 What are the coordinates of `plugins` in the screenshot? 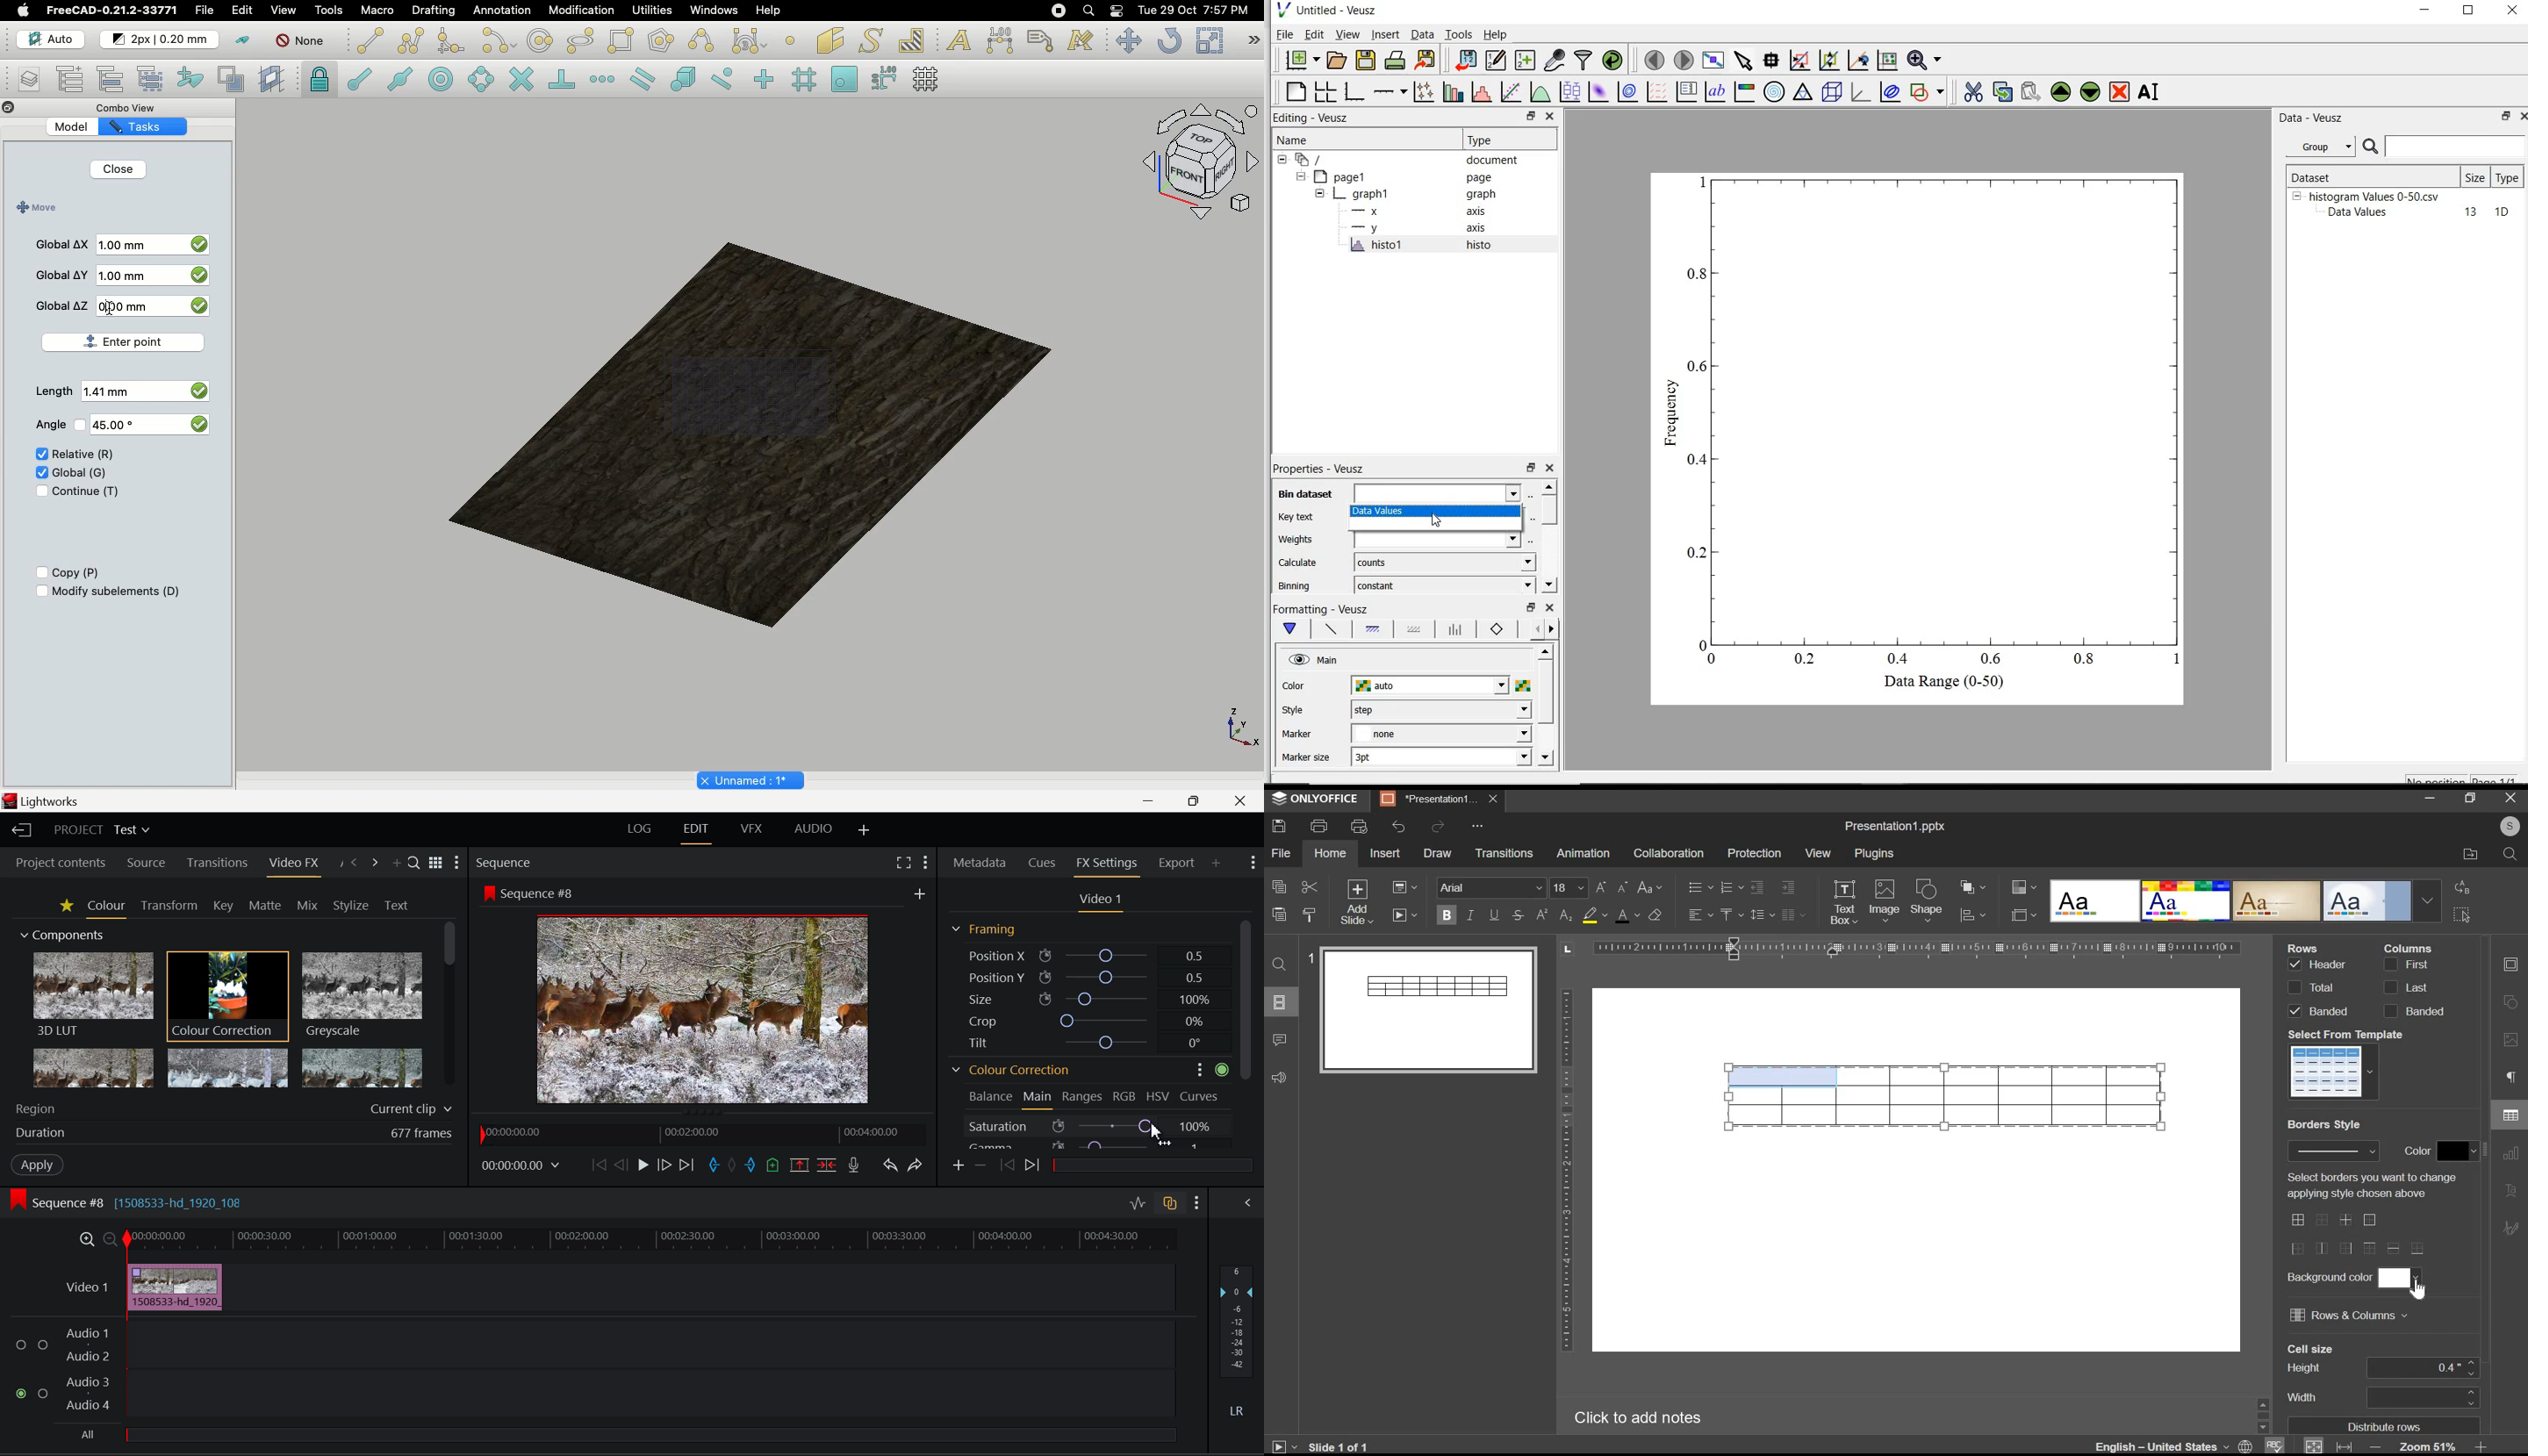 It's located at (1875, 853).